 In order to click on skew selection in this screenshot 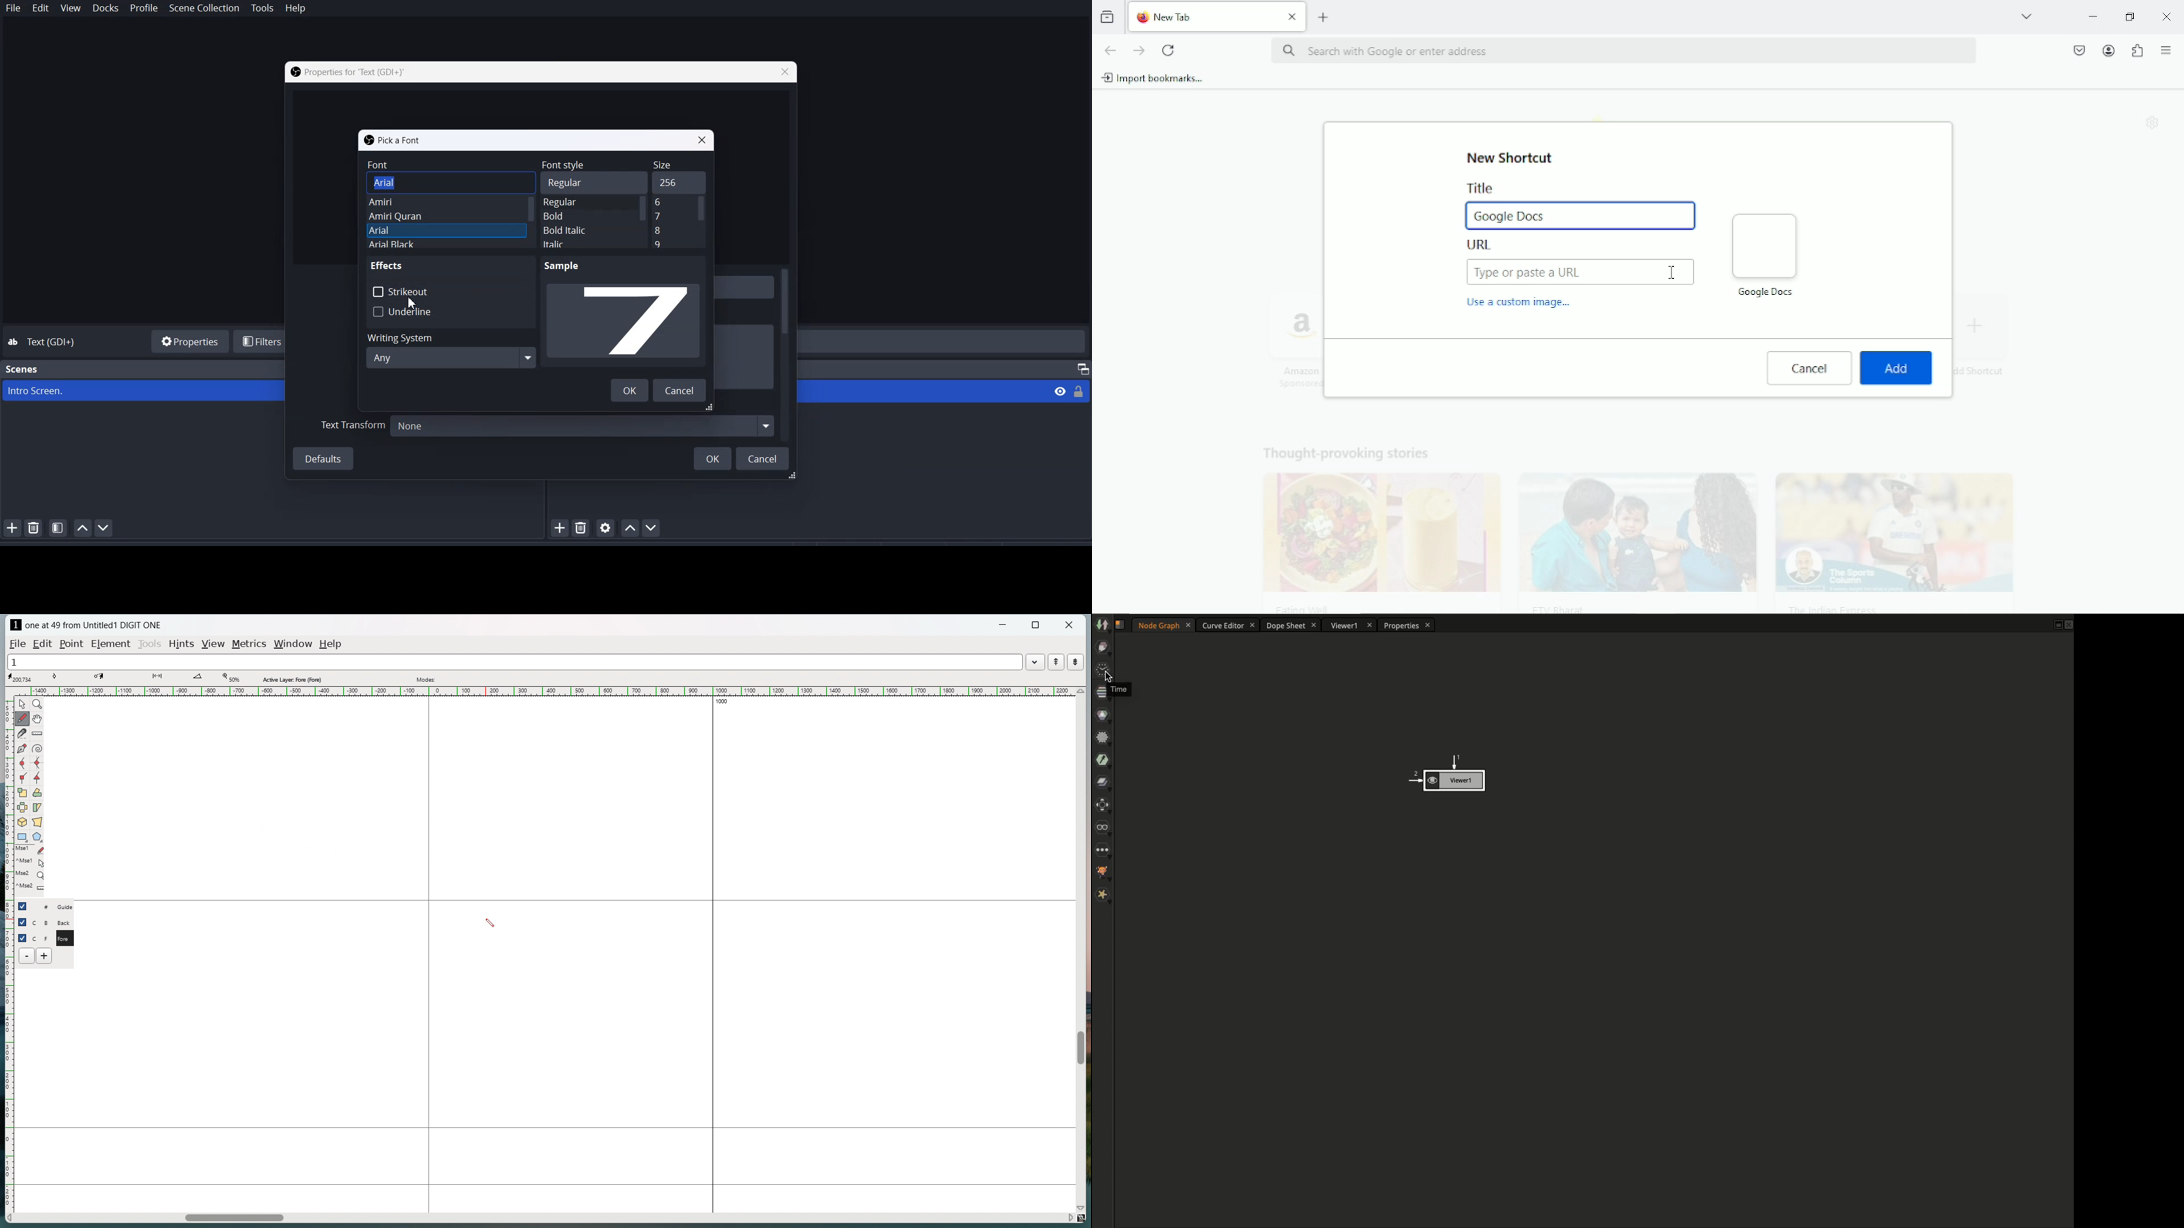, I will do `click(38, 807)`.